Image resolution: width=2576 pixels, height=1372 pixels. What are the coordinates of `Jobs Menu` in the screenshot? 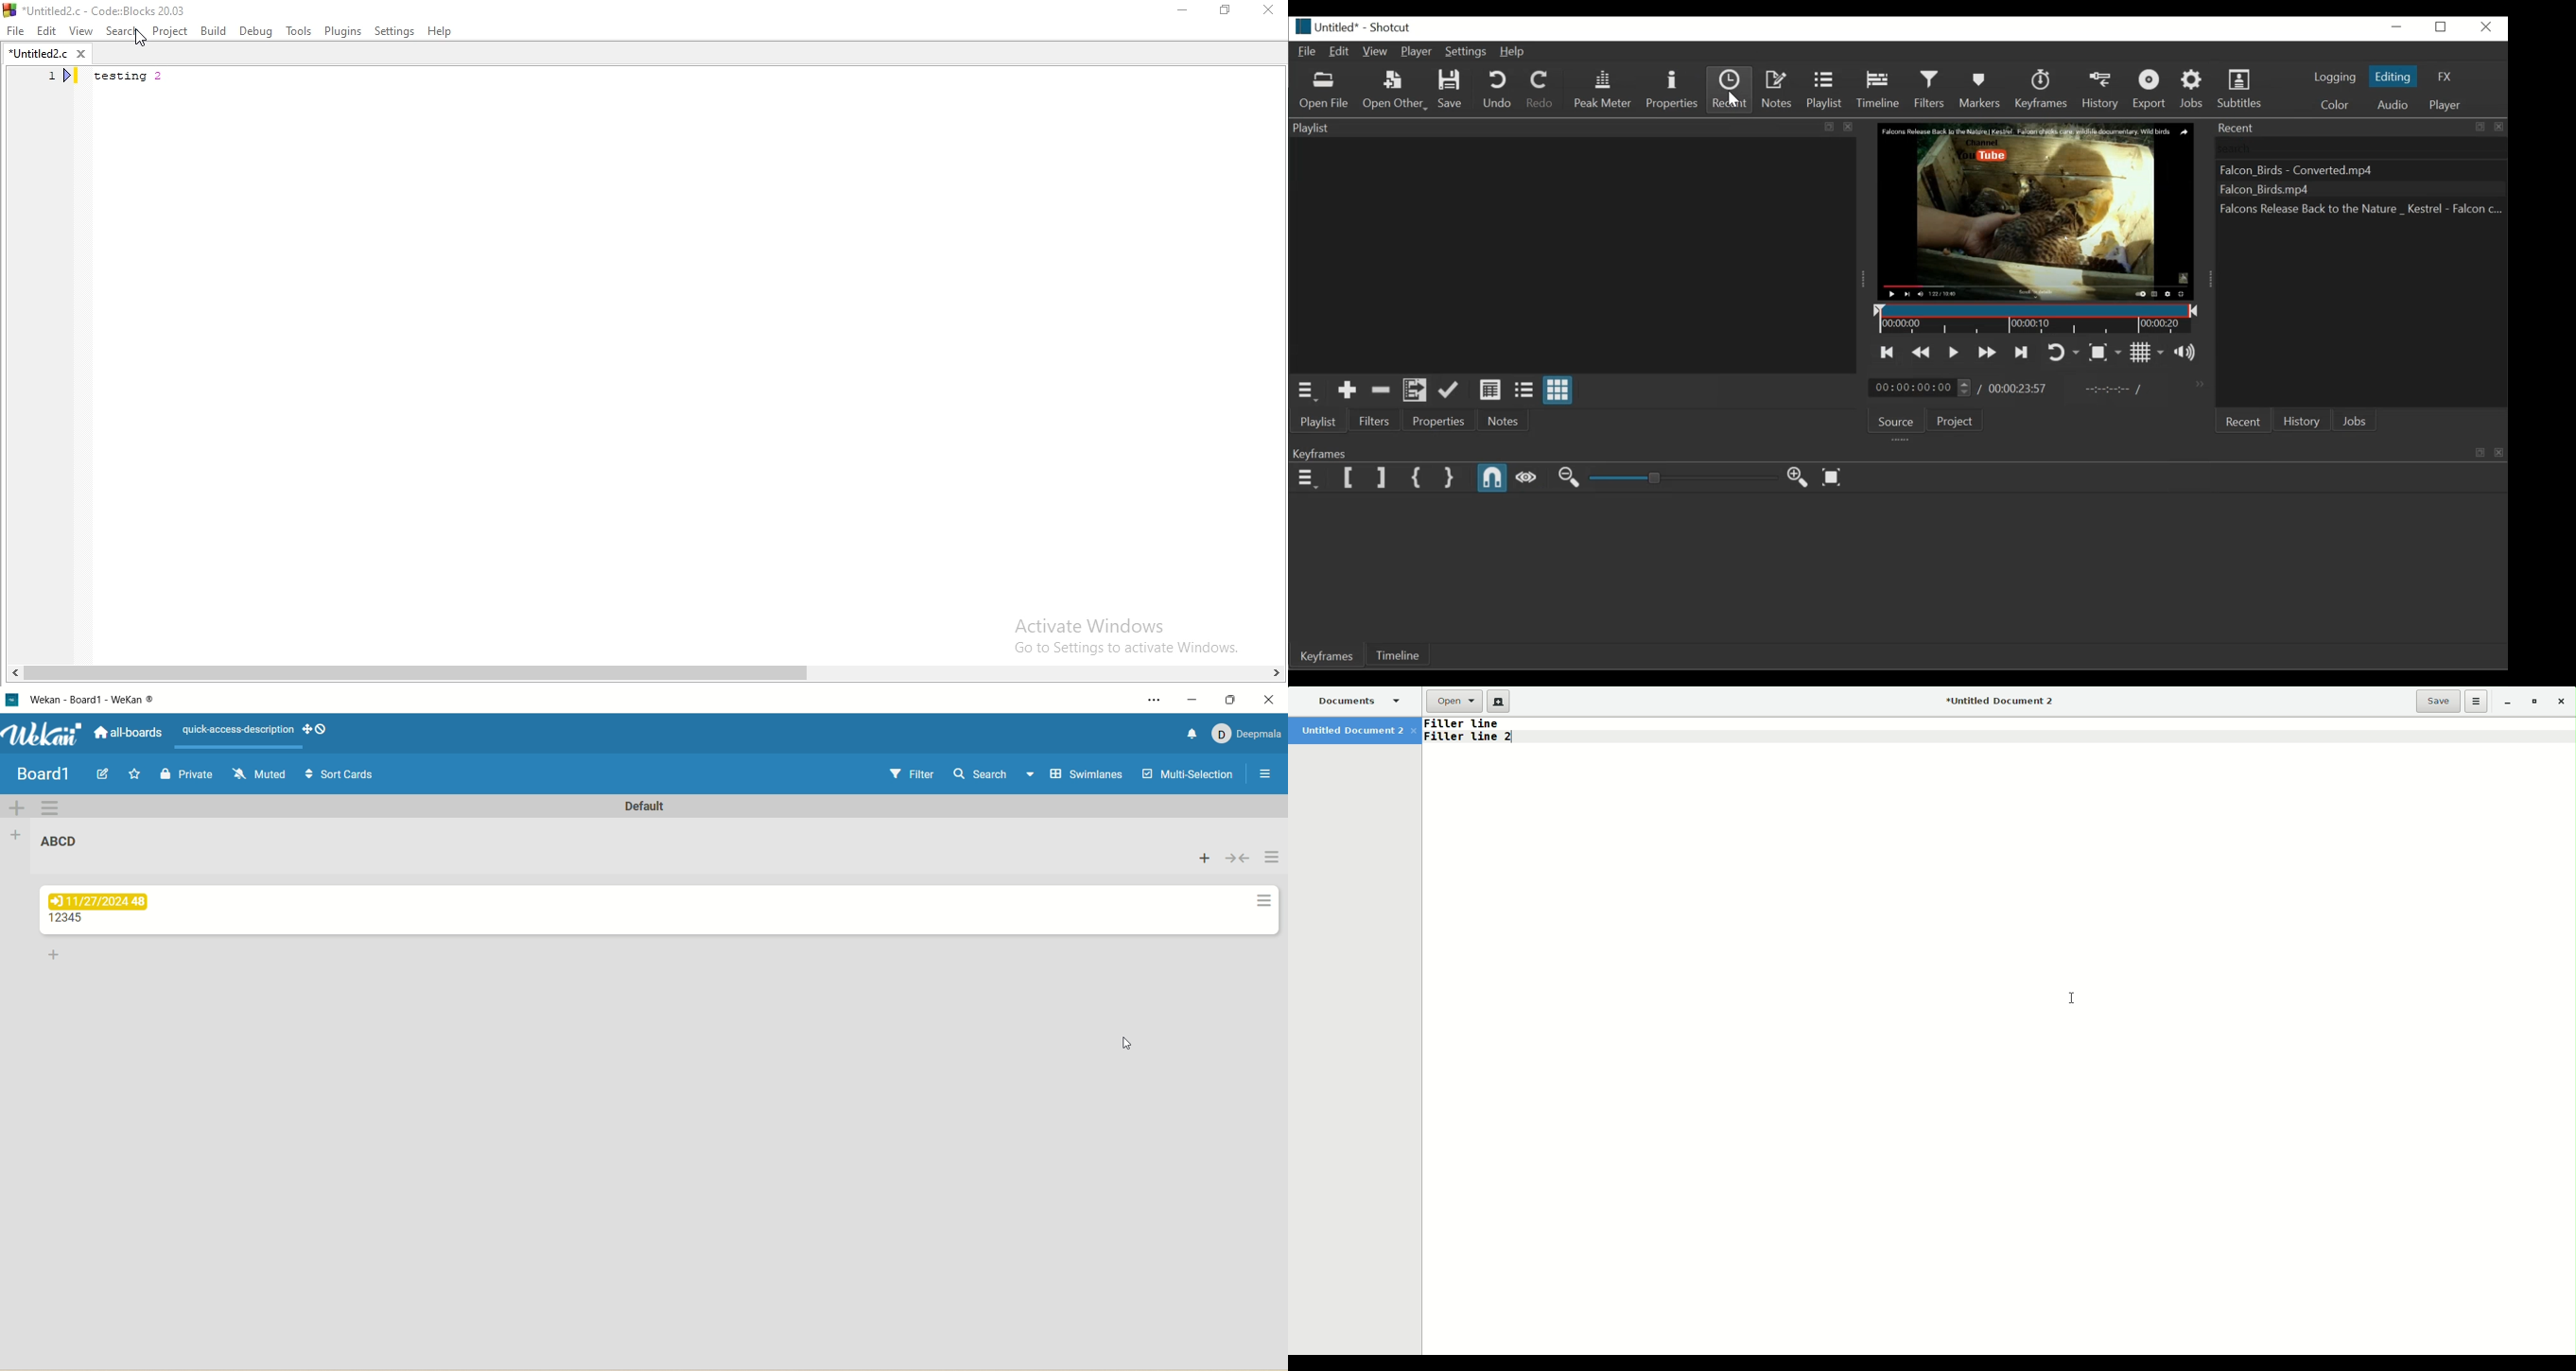 It's located at (2195, 87).